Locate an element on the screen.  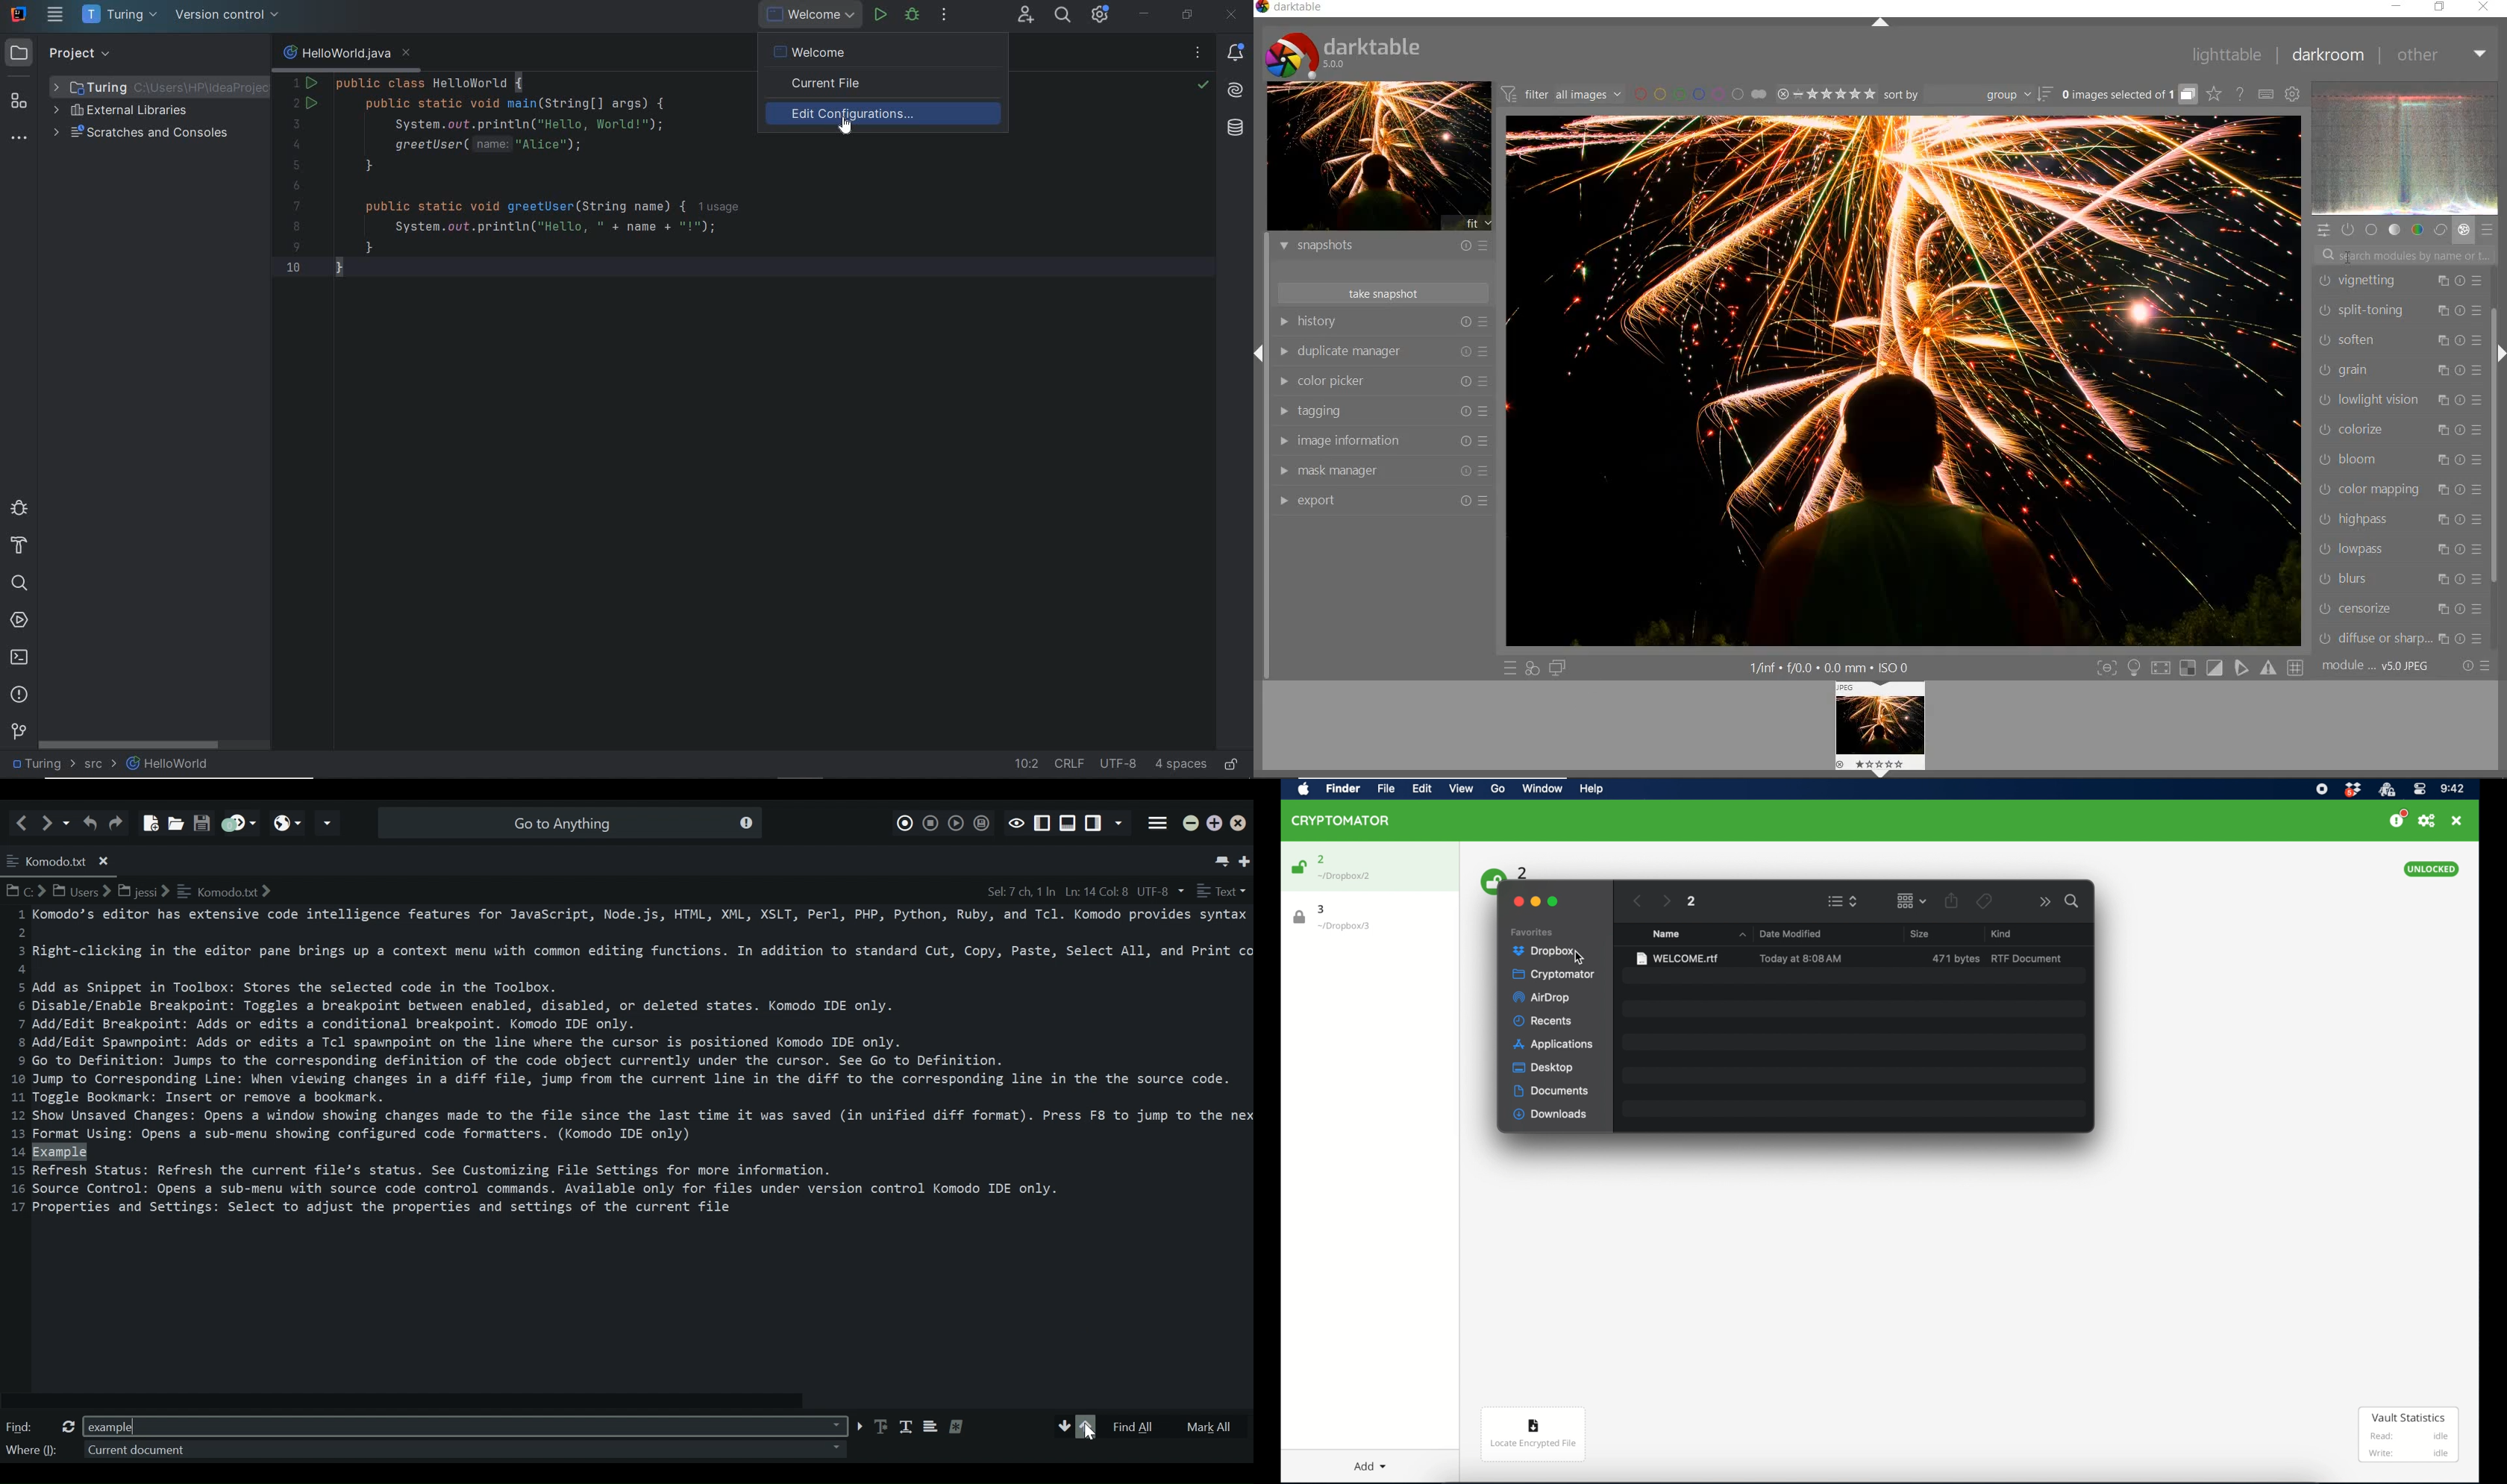
Mark All is located at coordinates (1210, 1427).